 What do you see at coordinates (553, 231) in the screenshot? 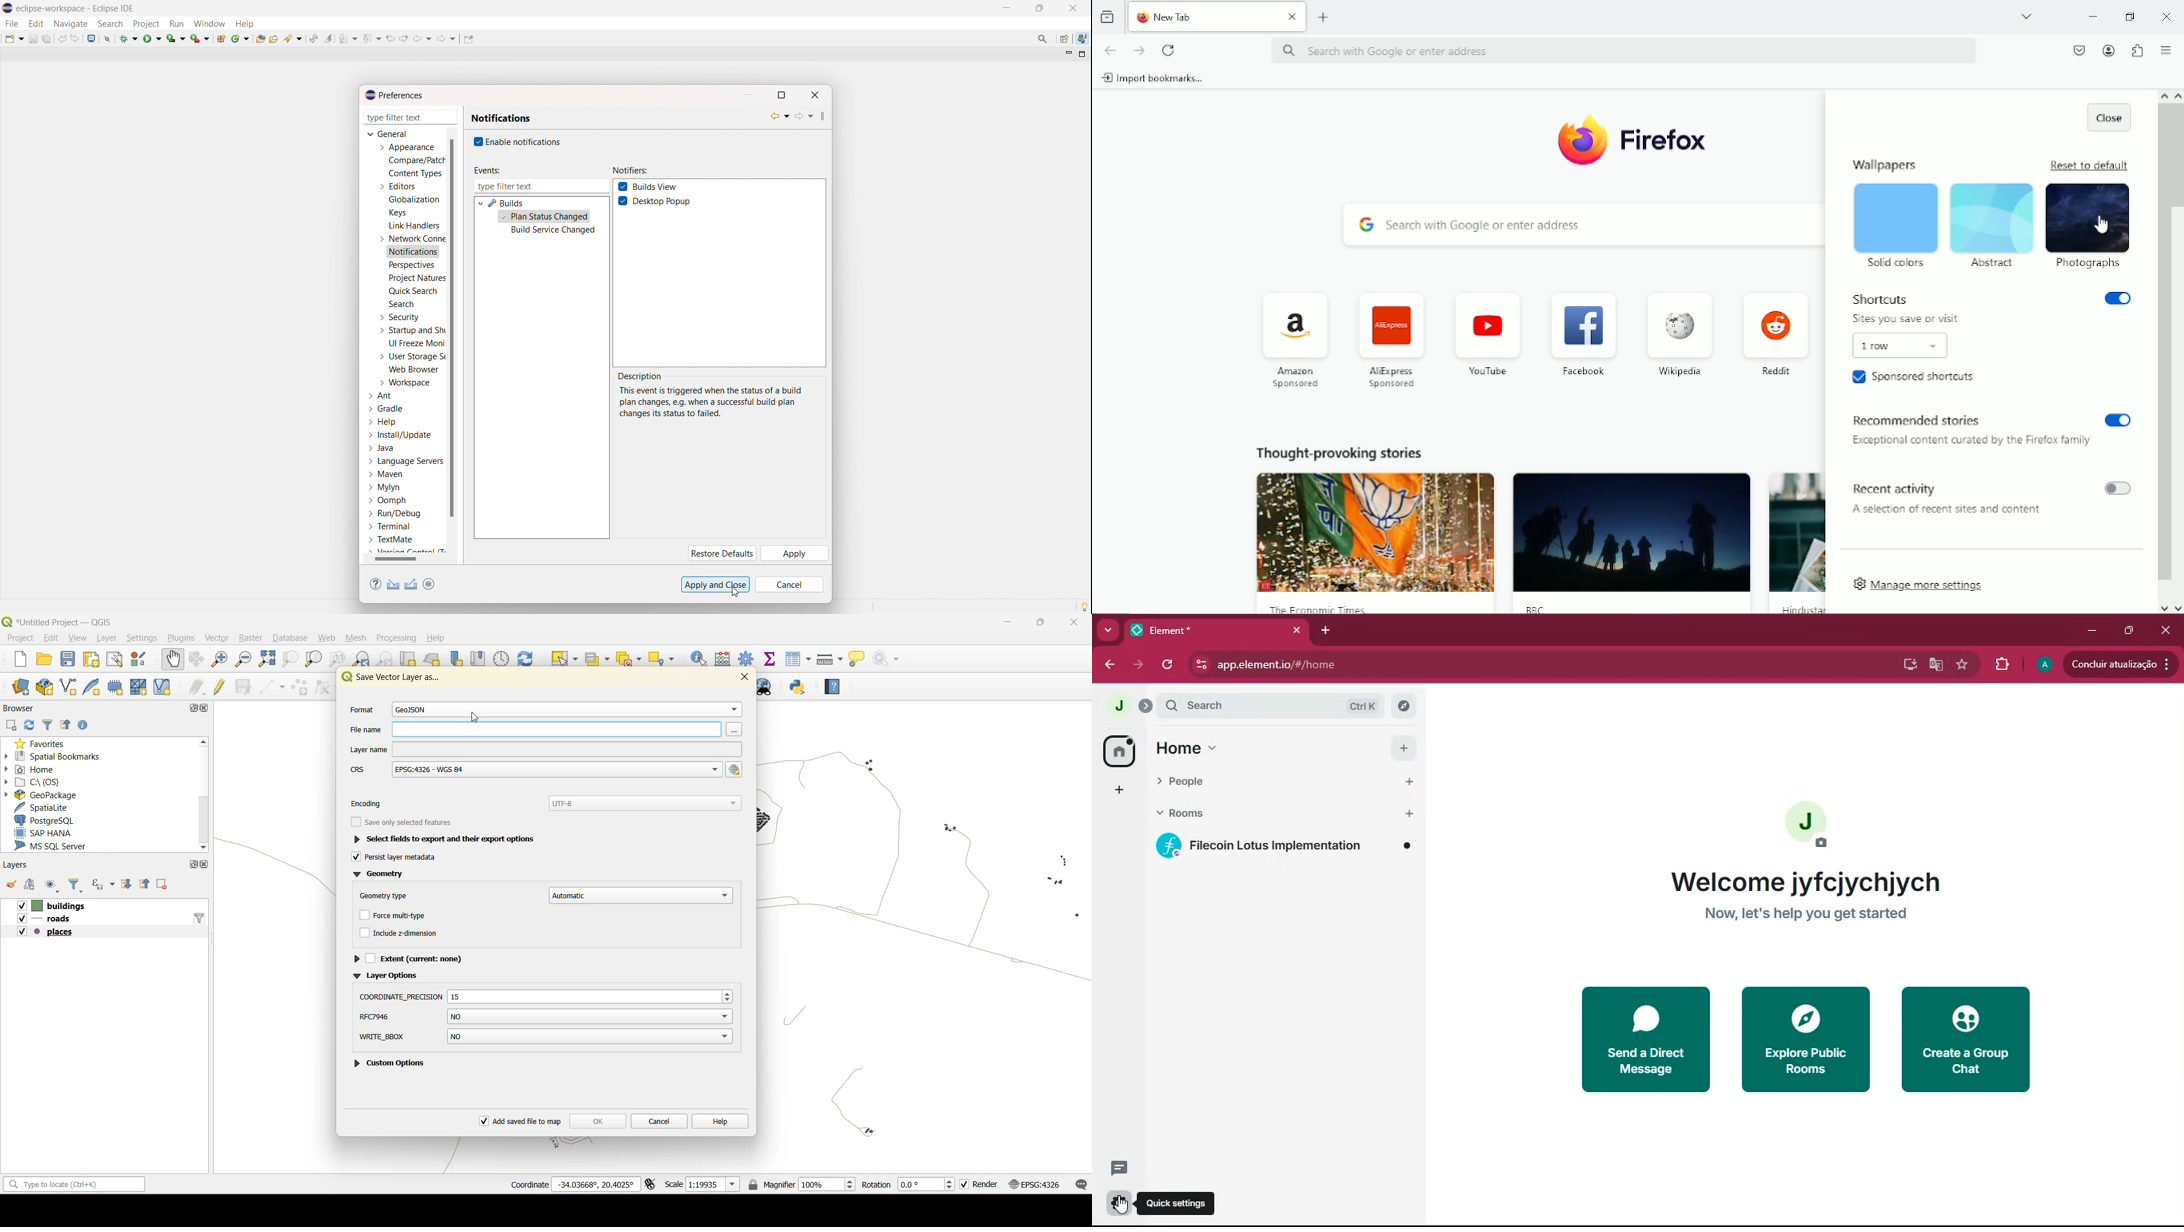
I see `build service changed` at bounding box center [553, 231].